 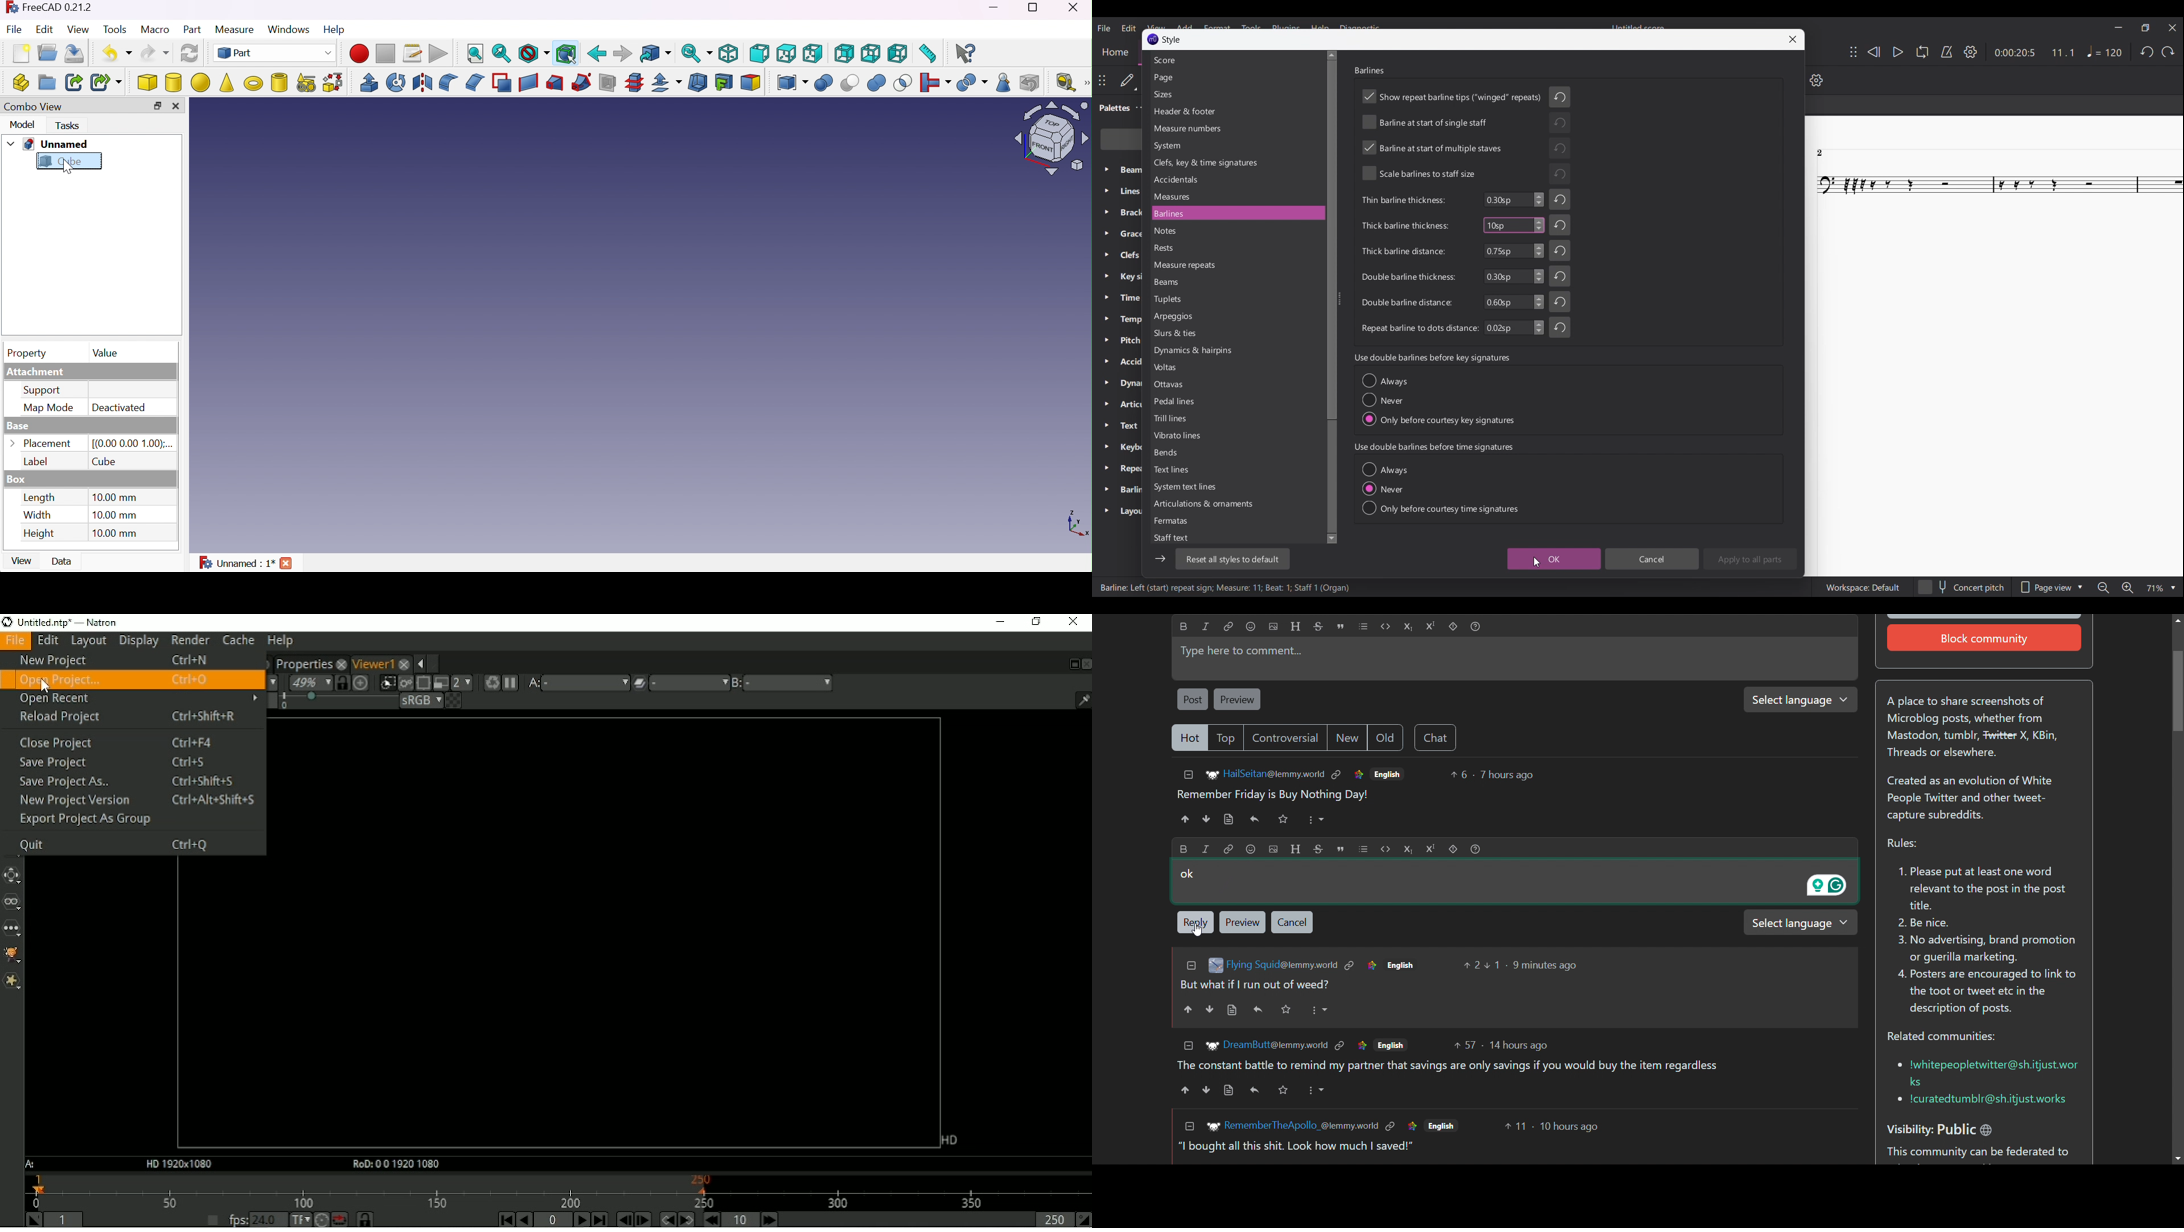 I want to click on Part, so click(x=275, y=53).